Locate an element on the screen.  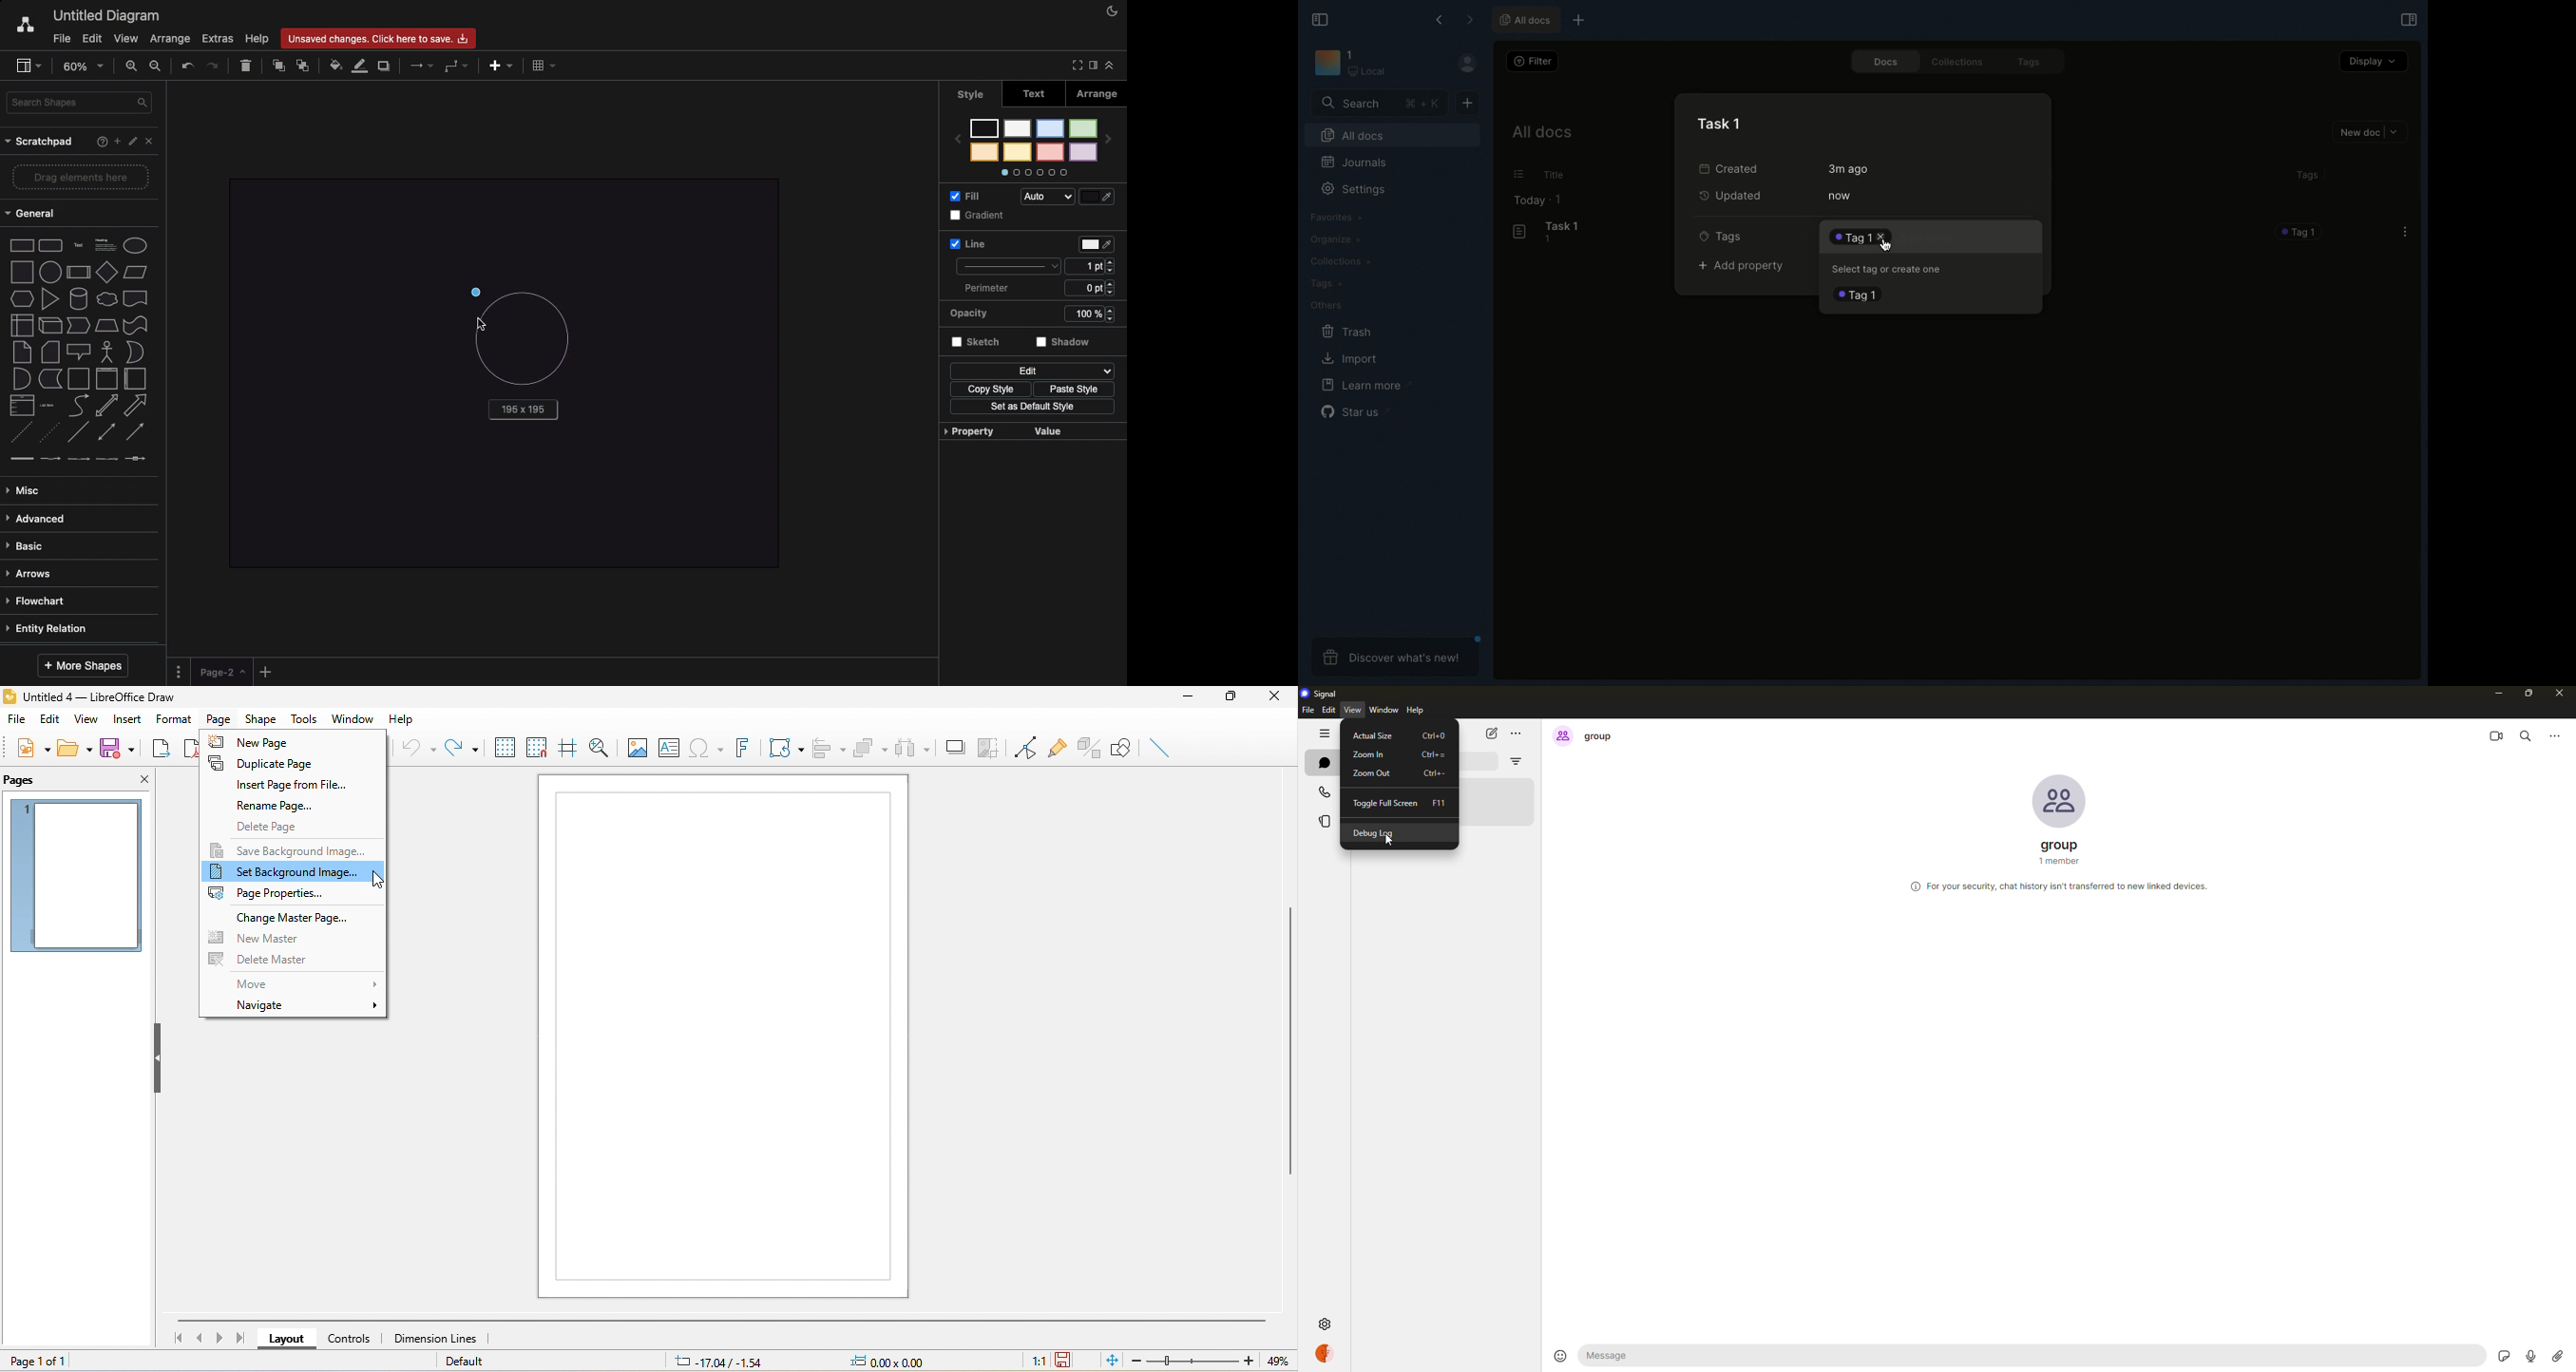
Delete is located at coordinates (1855, 236).